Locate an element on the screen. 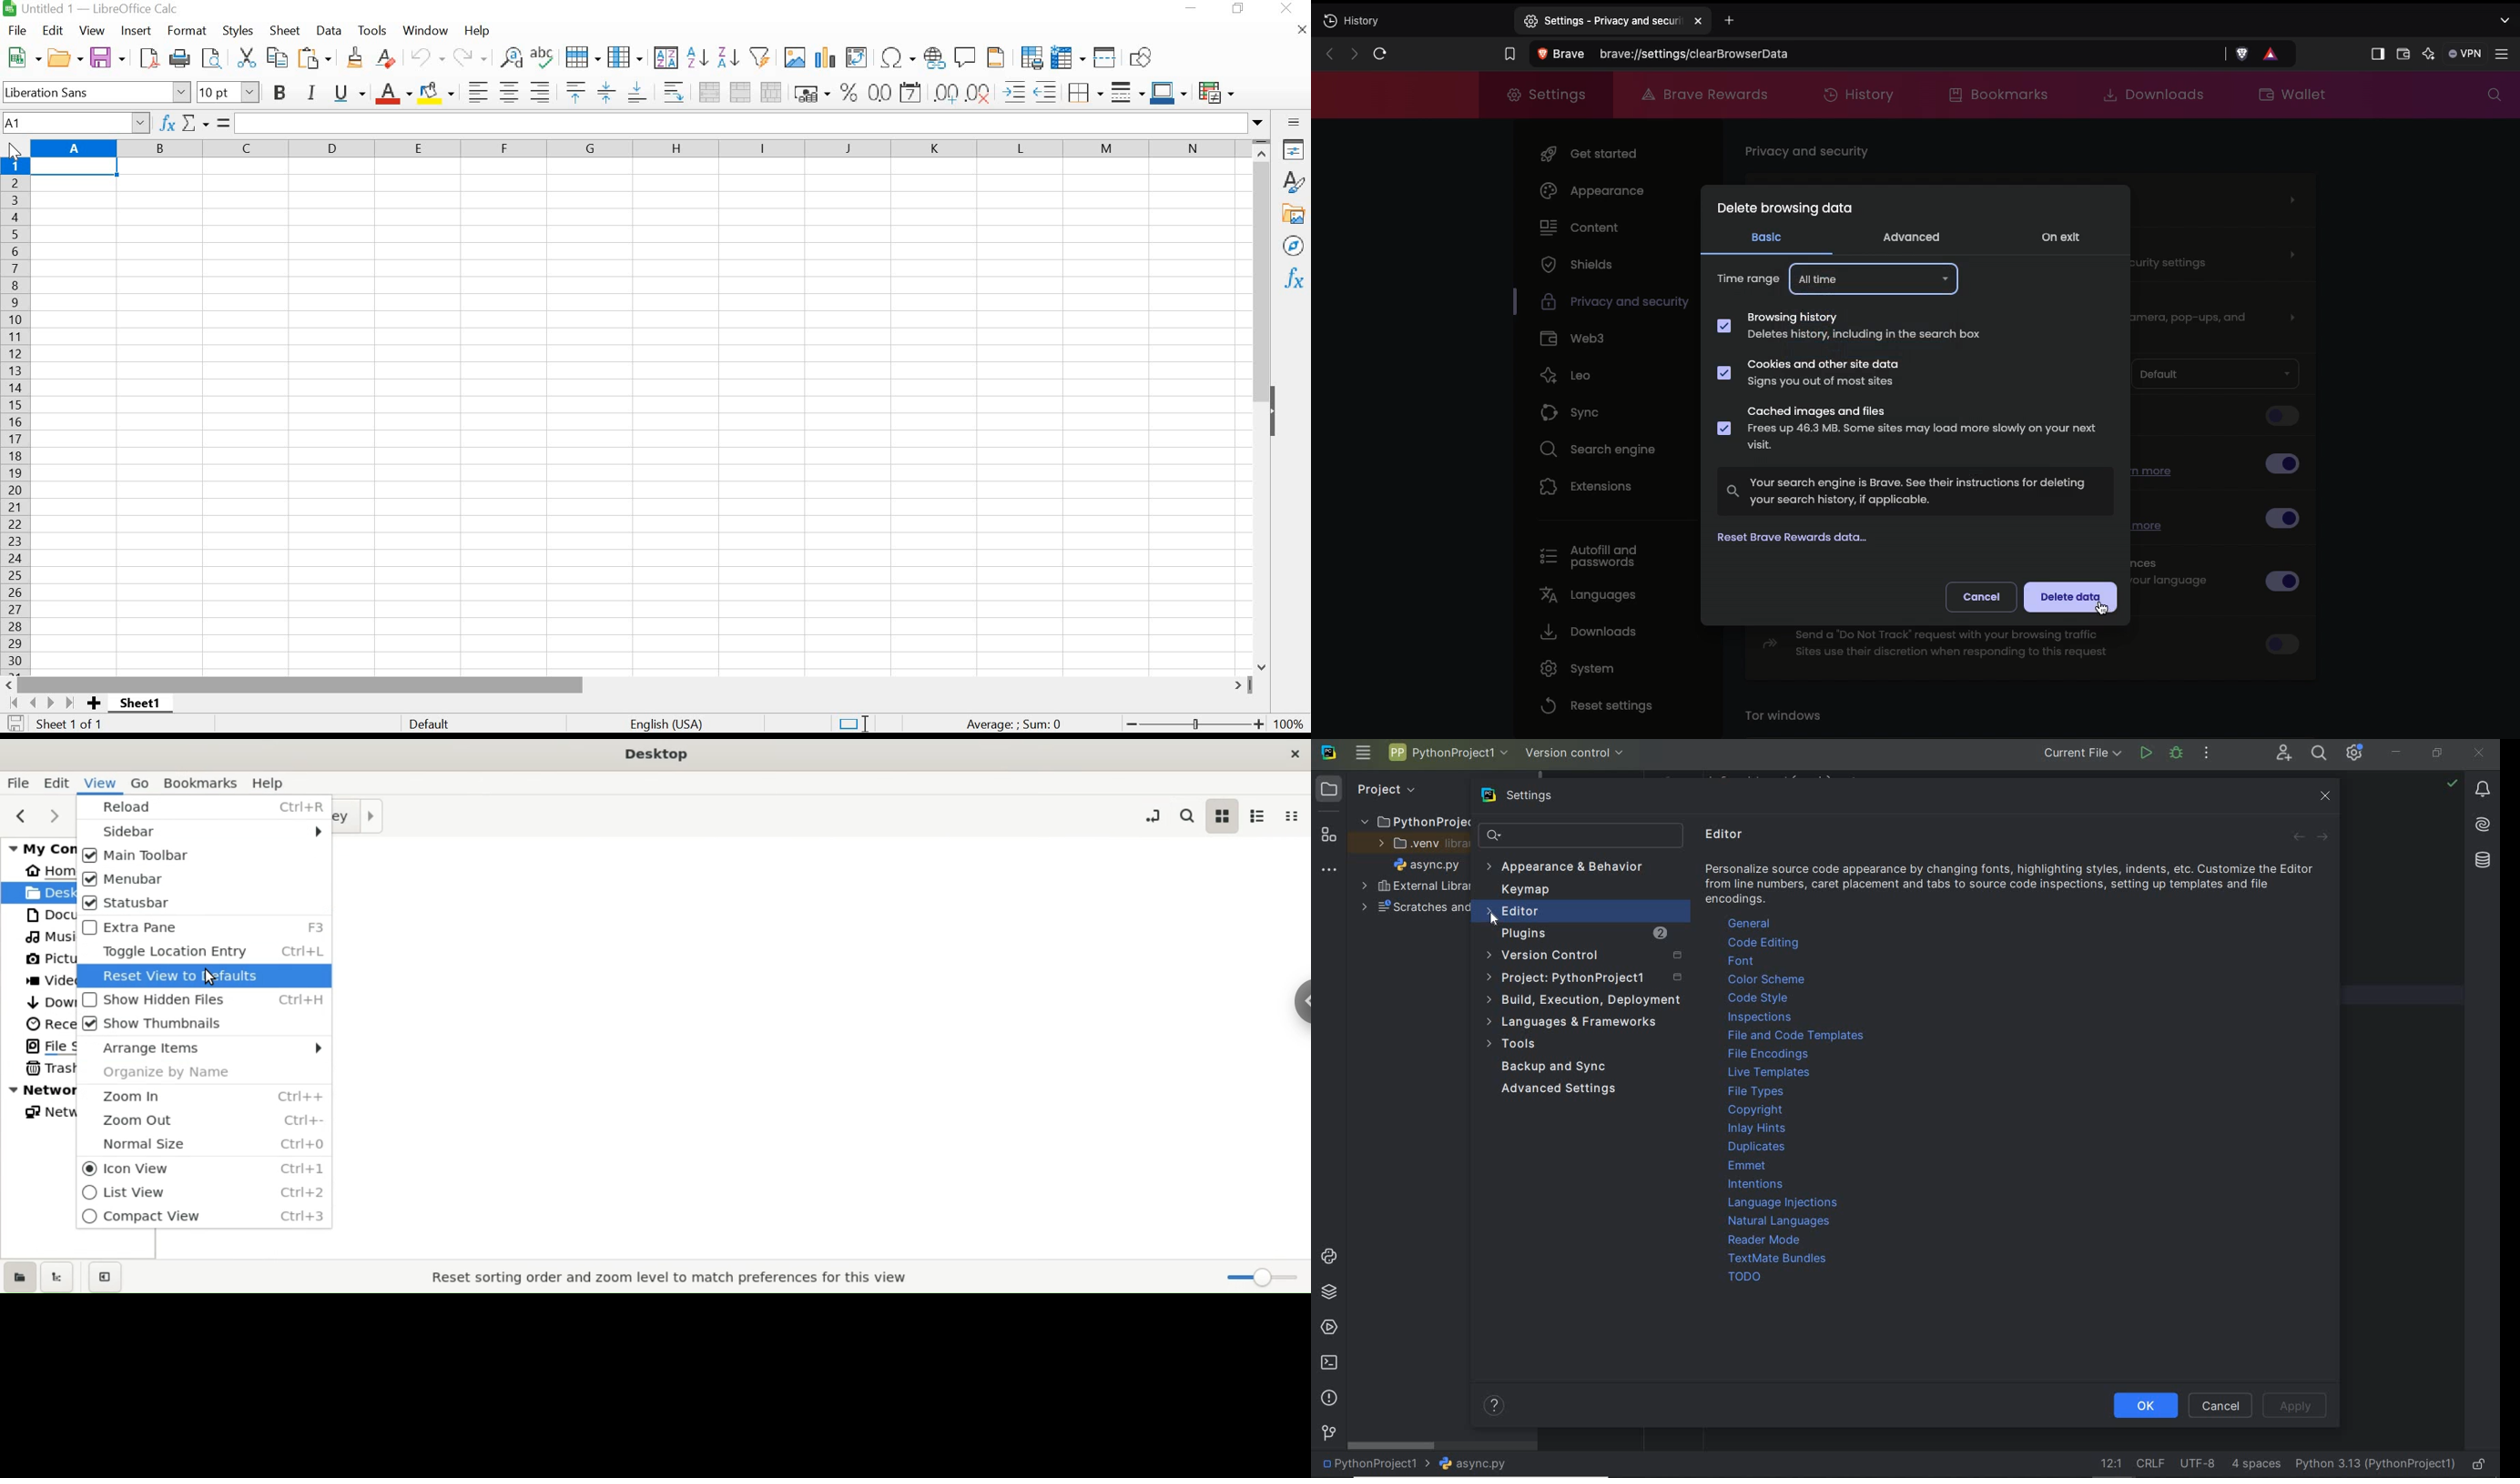  SHEET is located at coordinates (287, 31).